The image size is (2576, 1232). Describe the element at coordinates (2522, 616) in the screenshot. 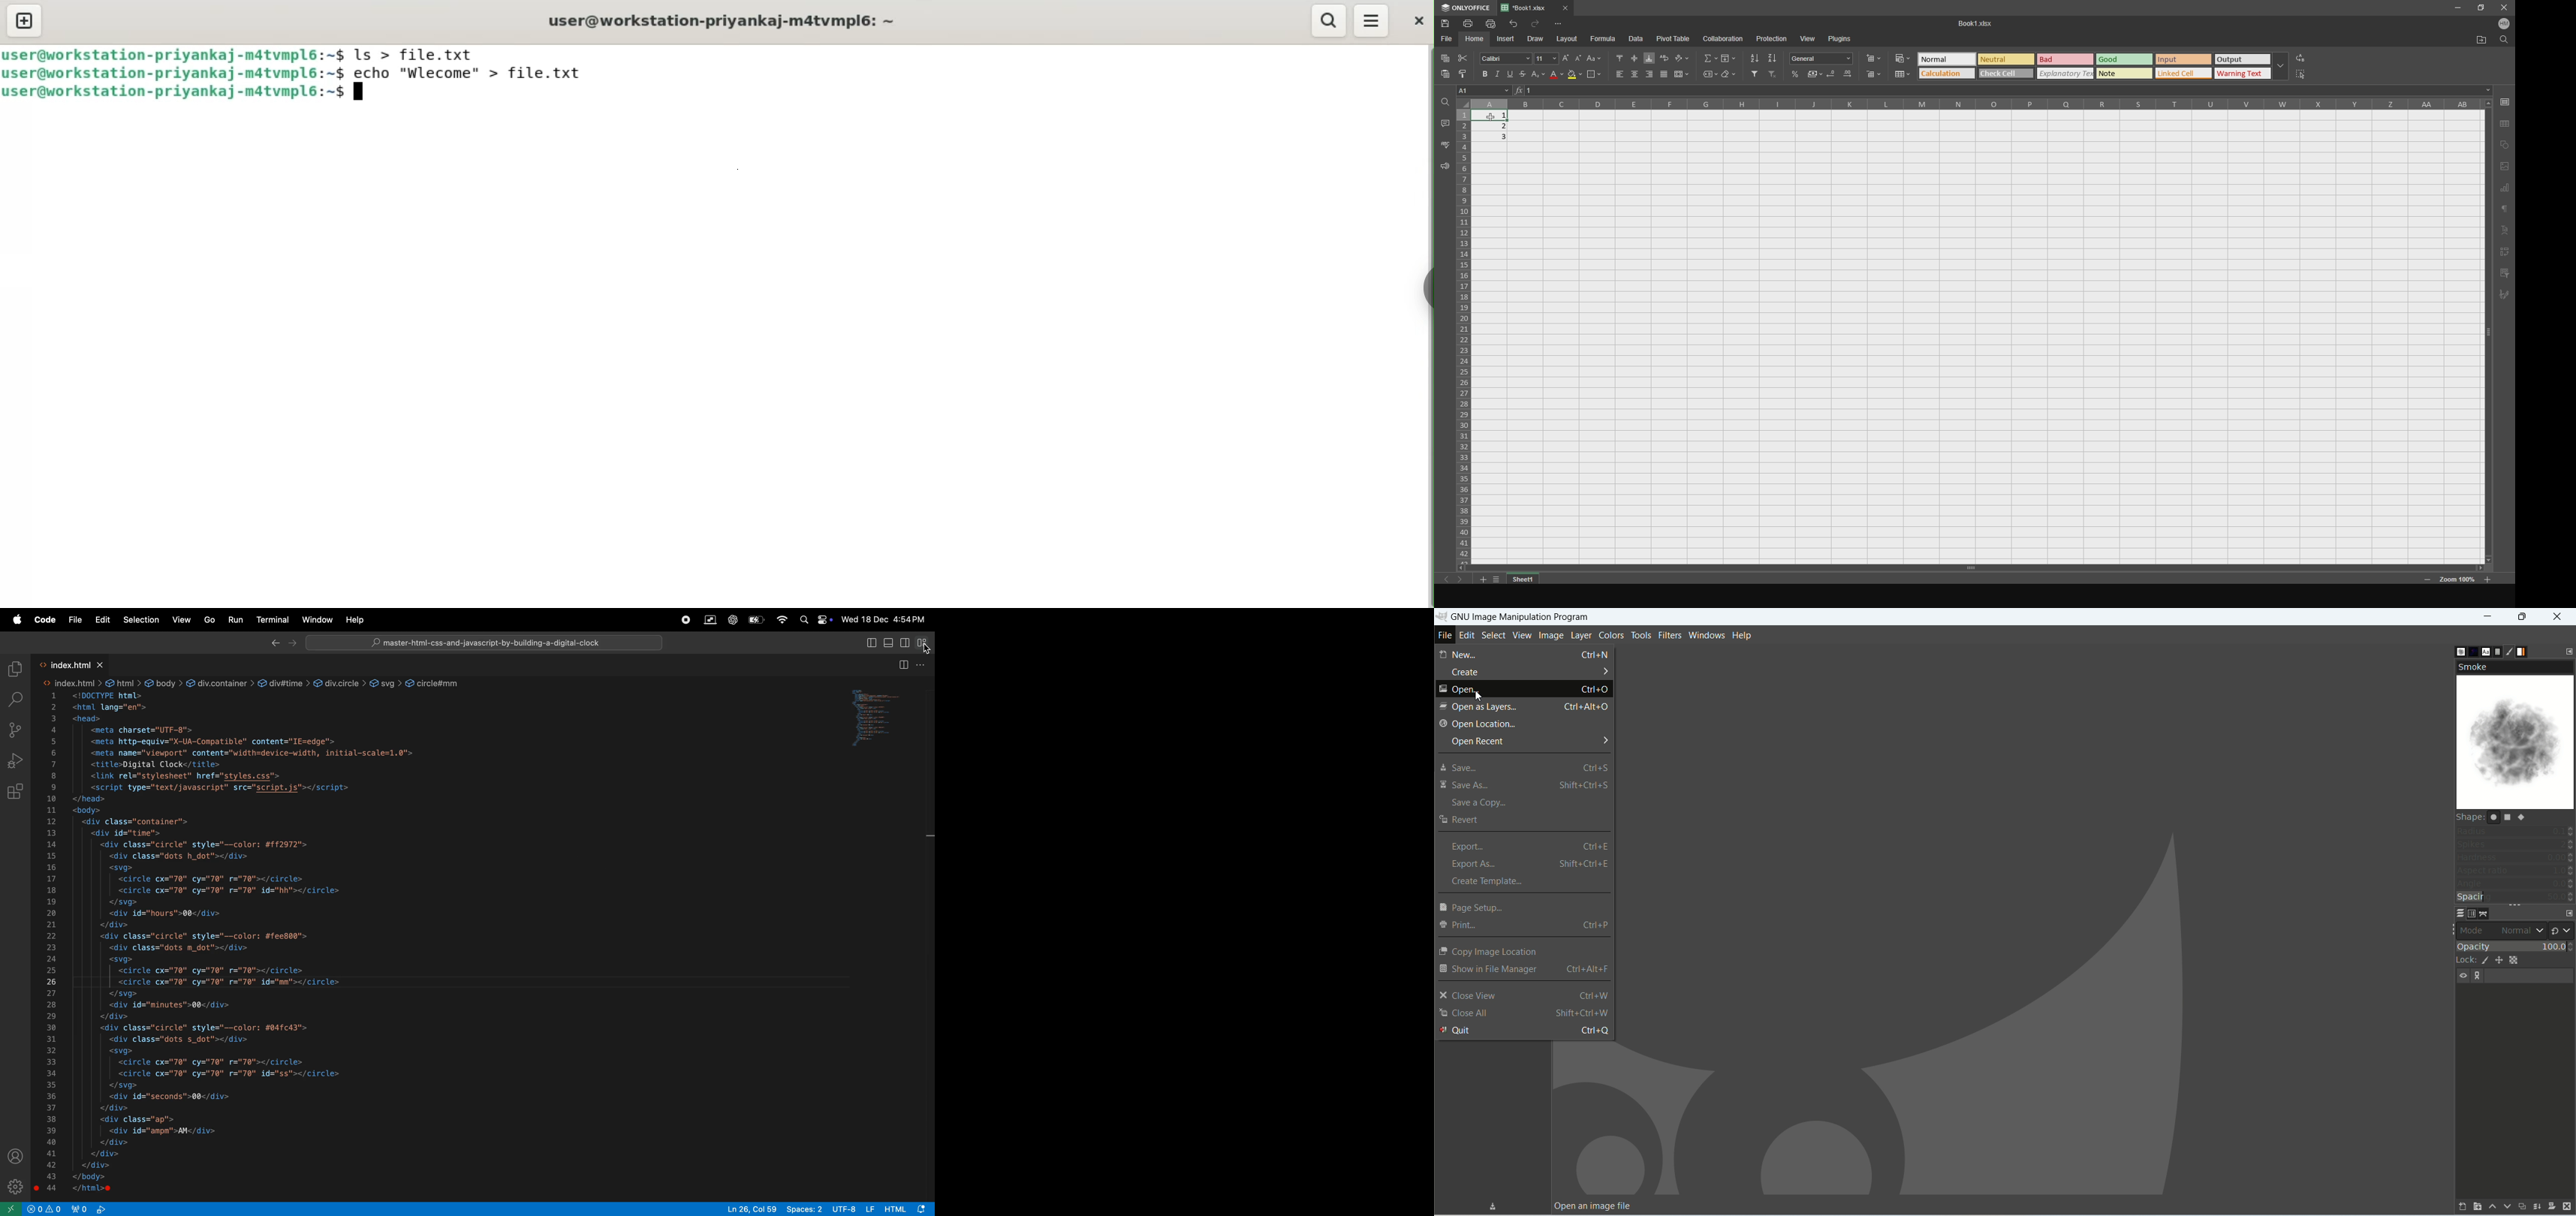

I see `maximize` at that location.